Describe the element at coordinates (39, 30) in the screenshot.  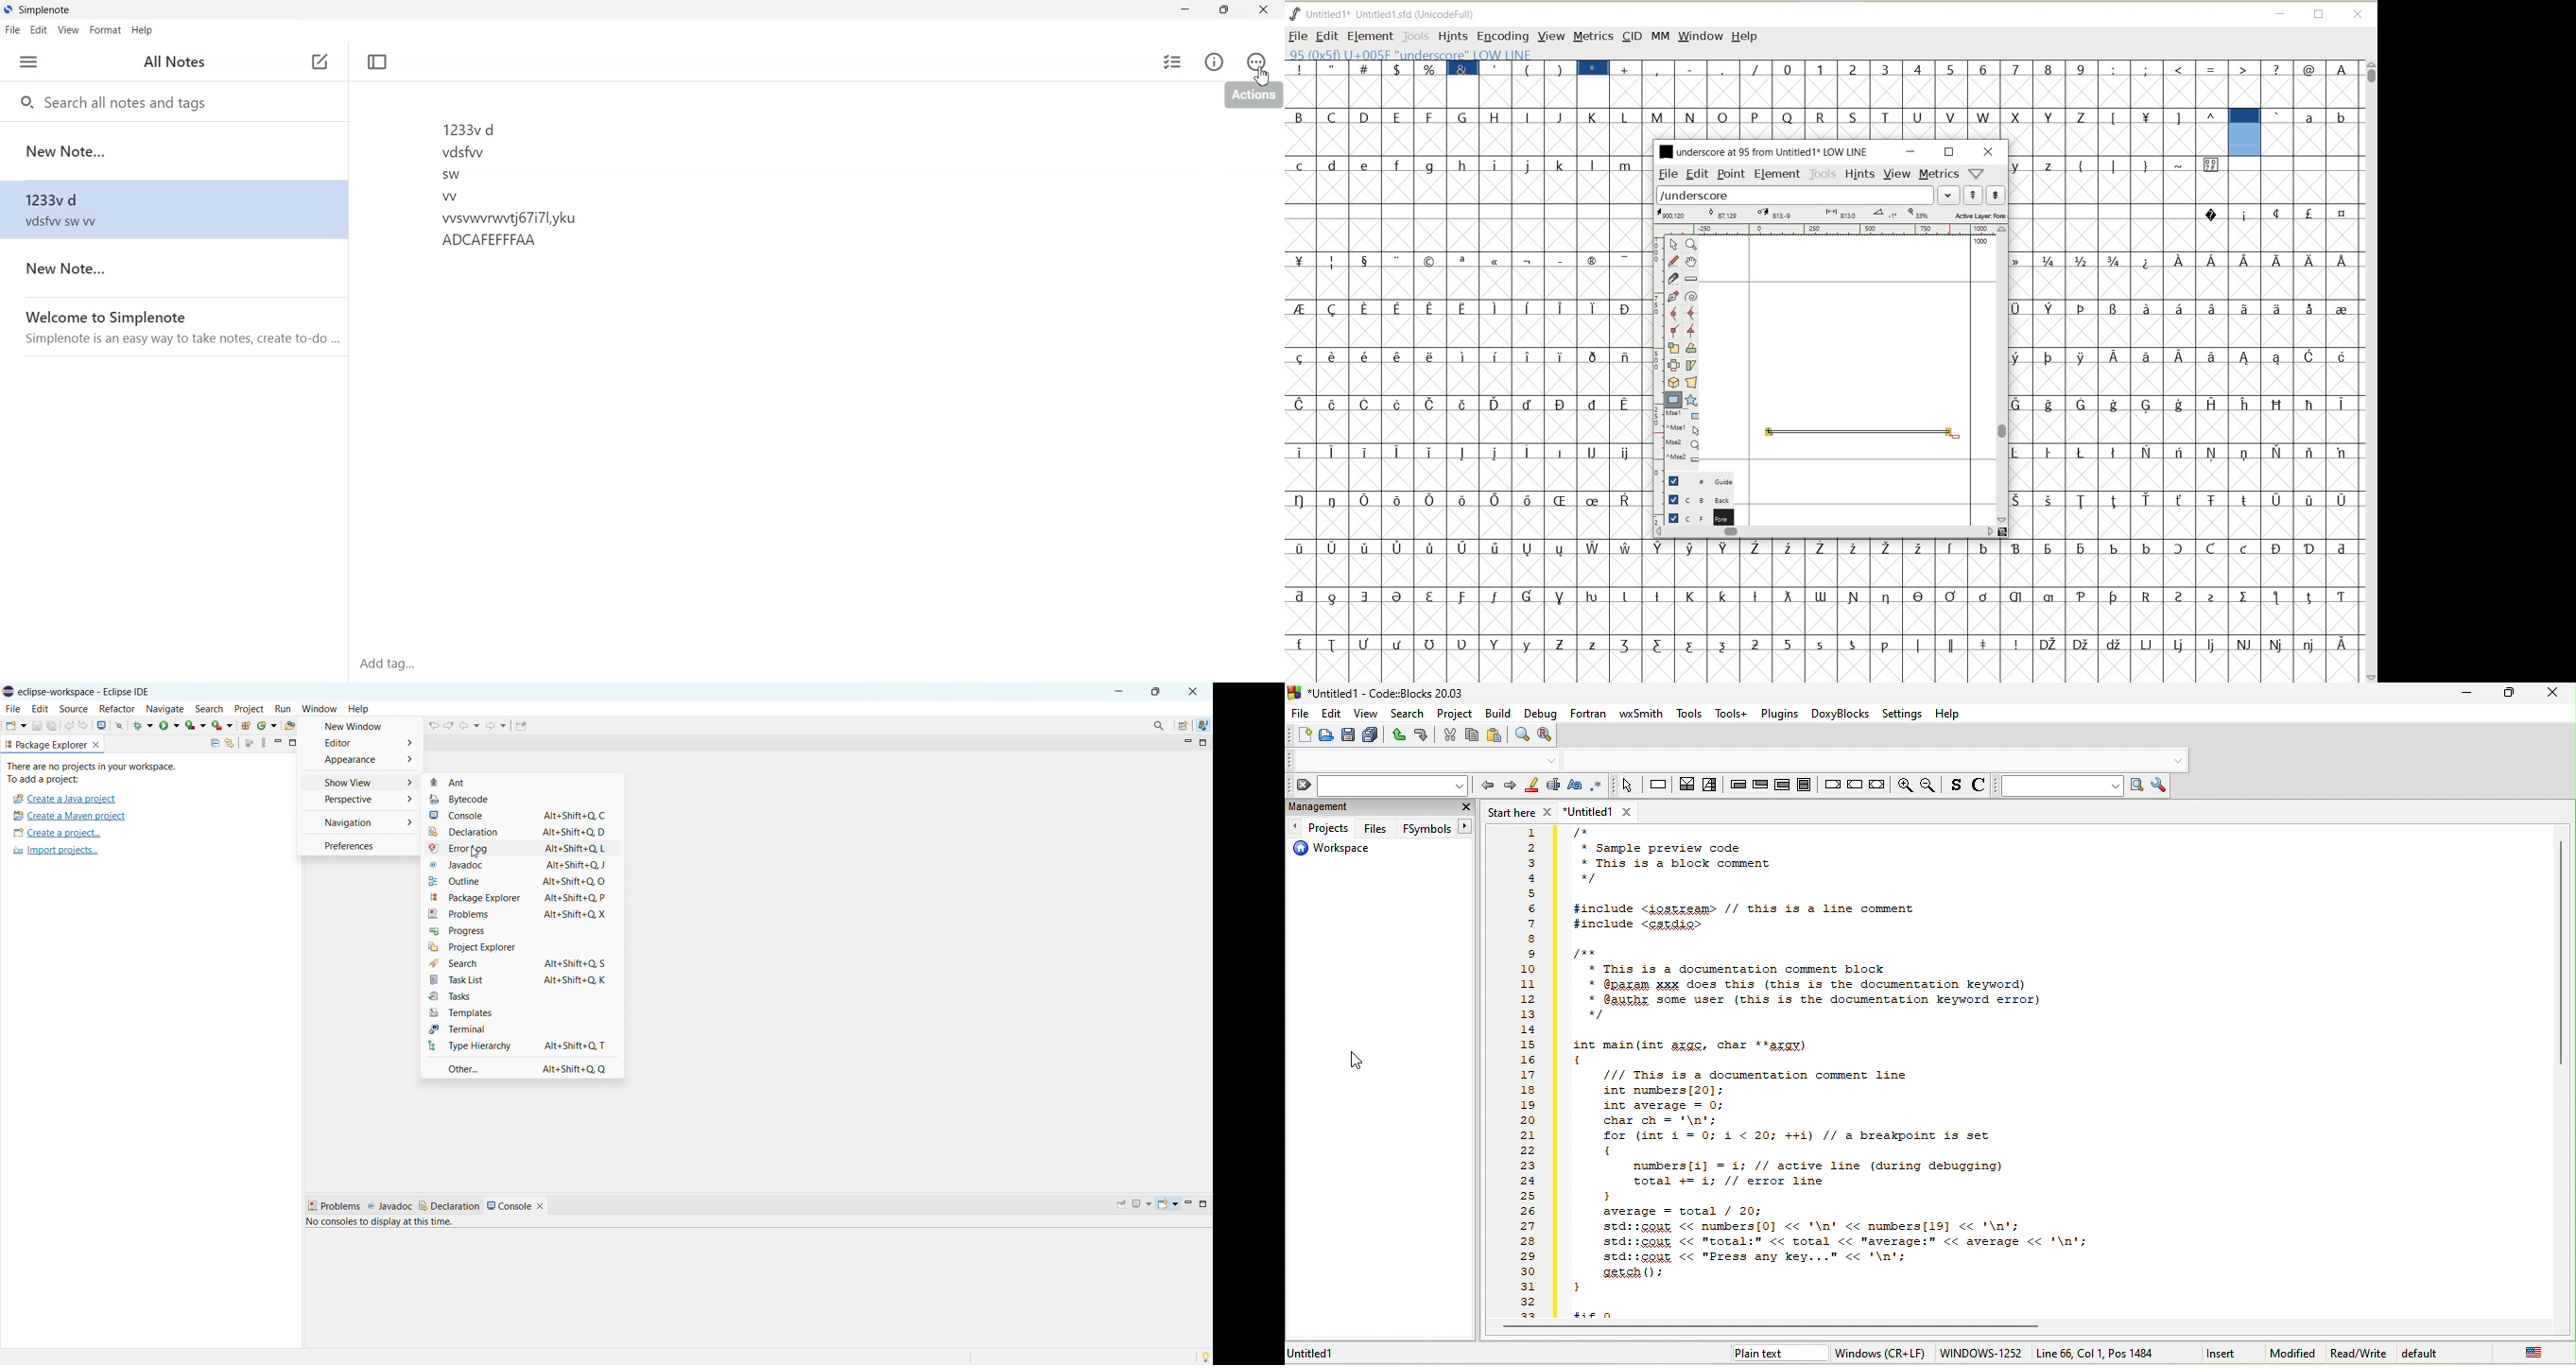
I see `Edit` at that location.